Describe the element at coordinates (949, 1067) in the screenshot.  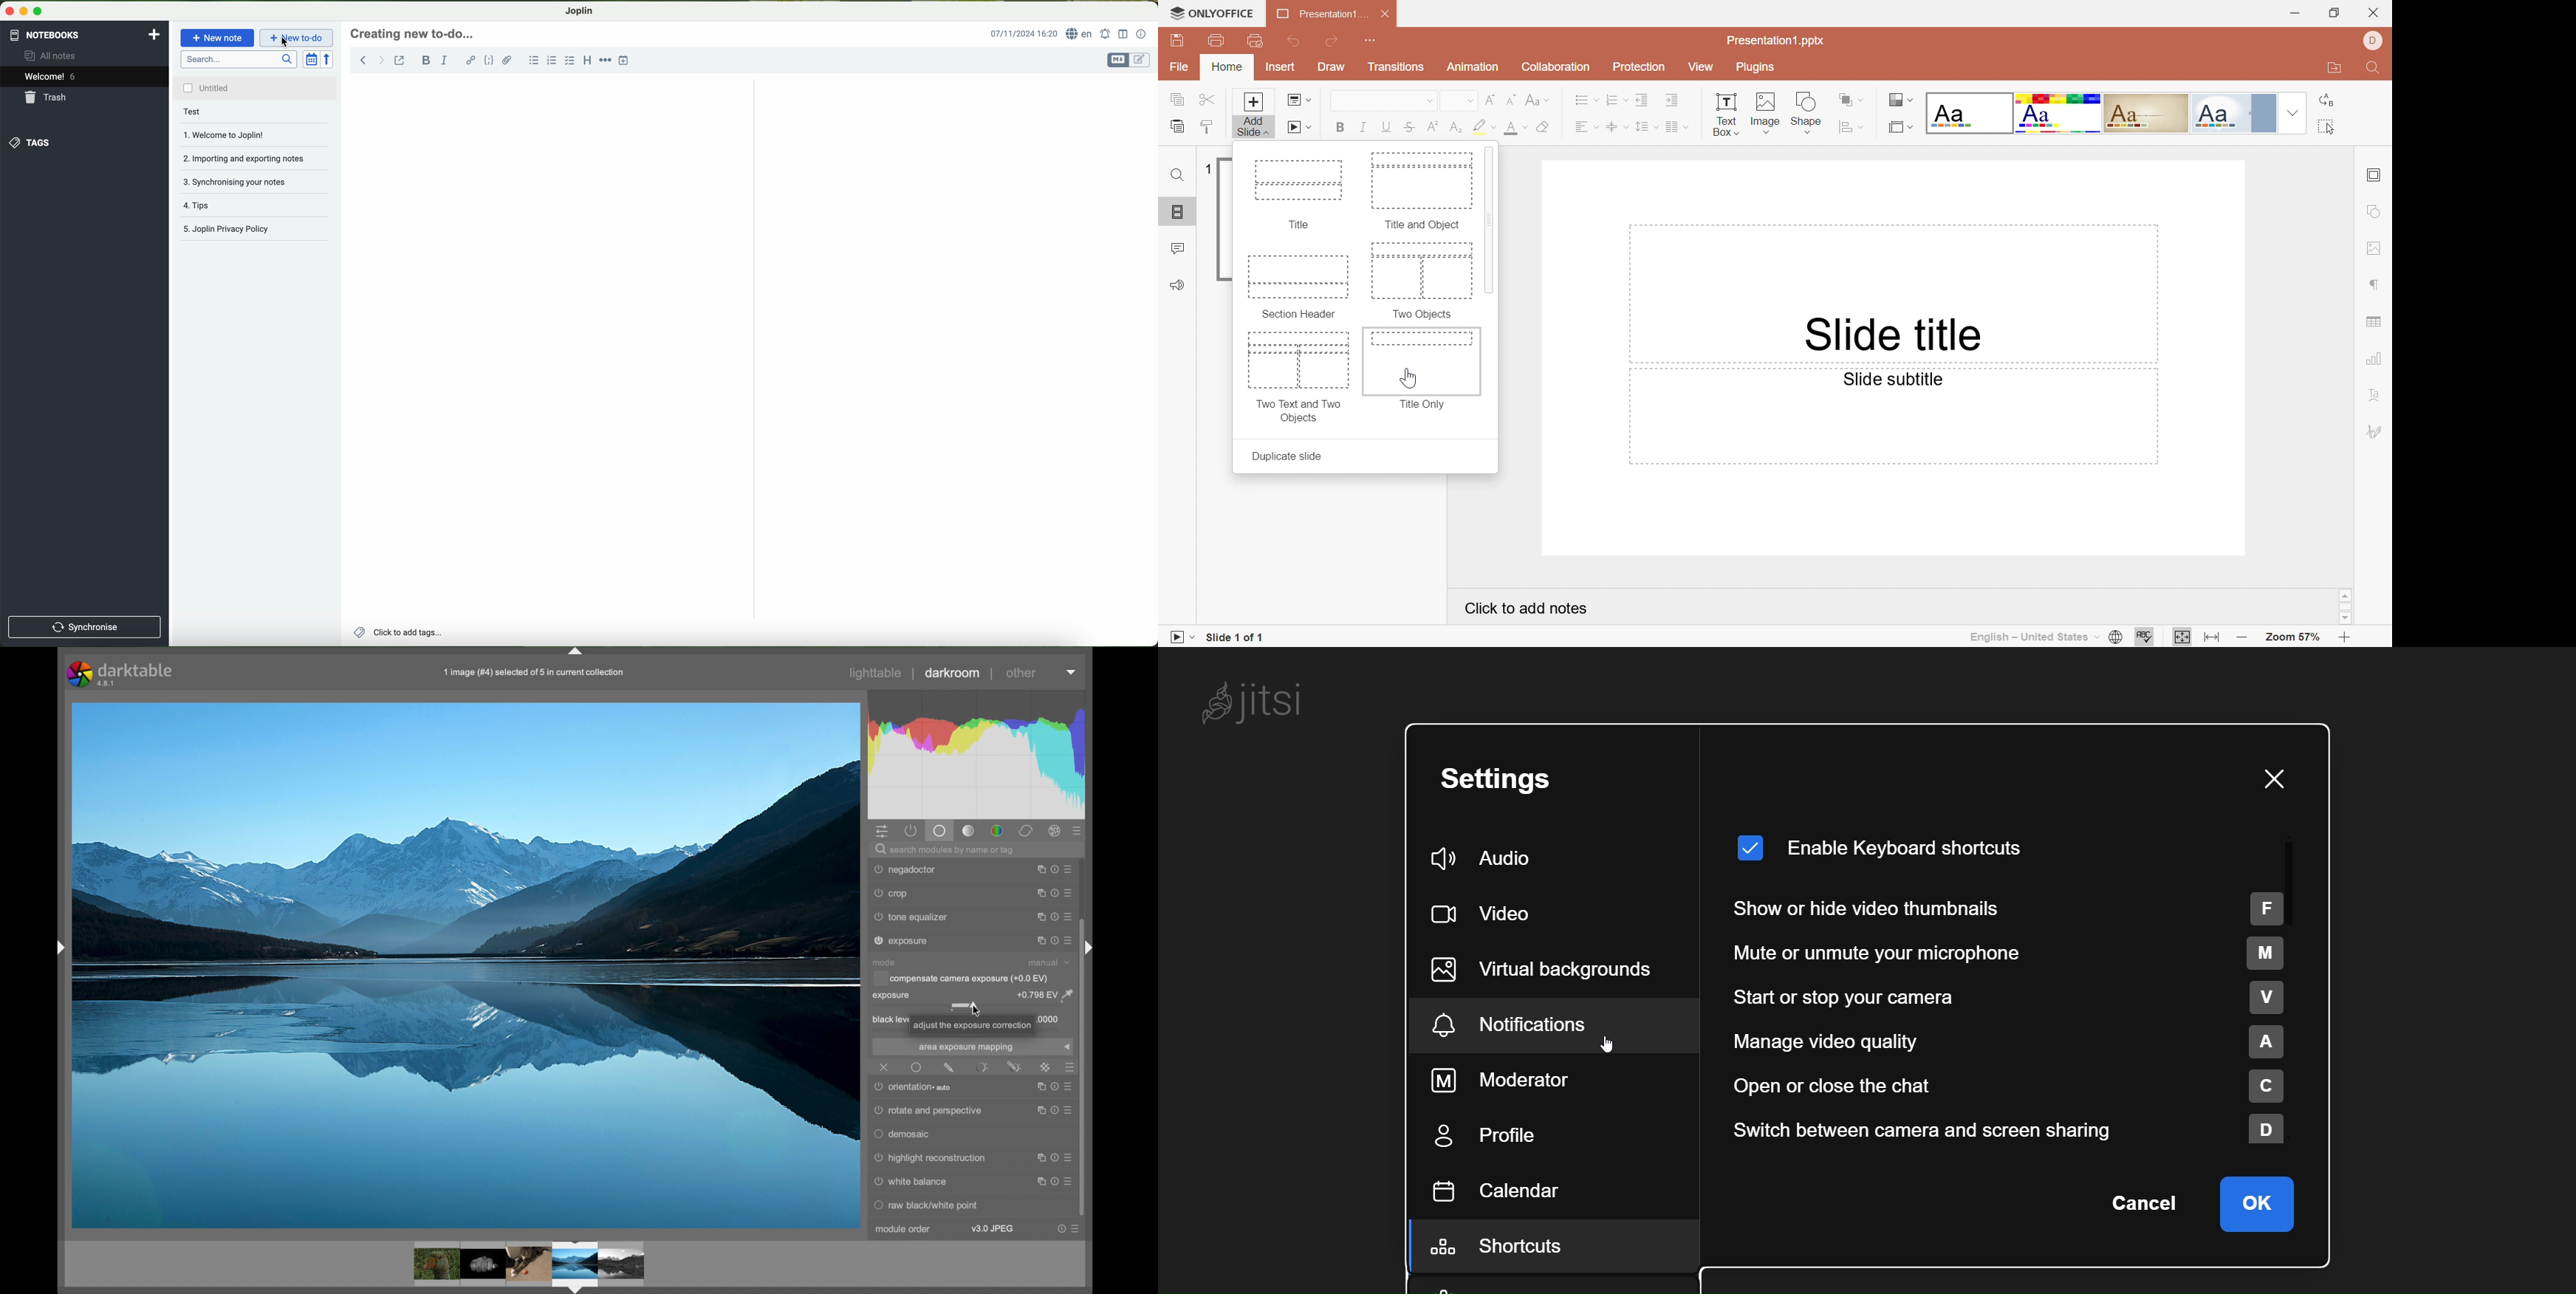
I see `drawn mask` at that location.